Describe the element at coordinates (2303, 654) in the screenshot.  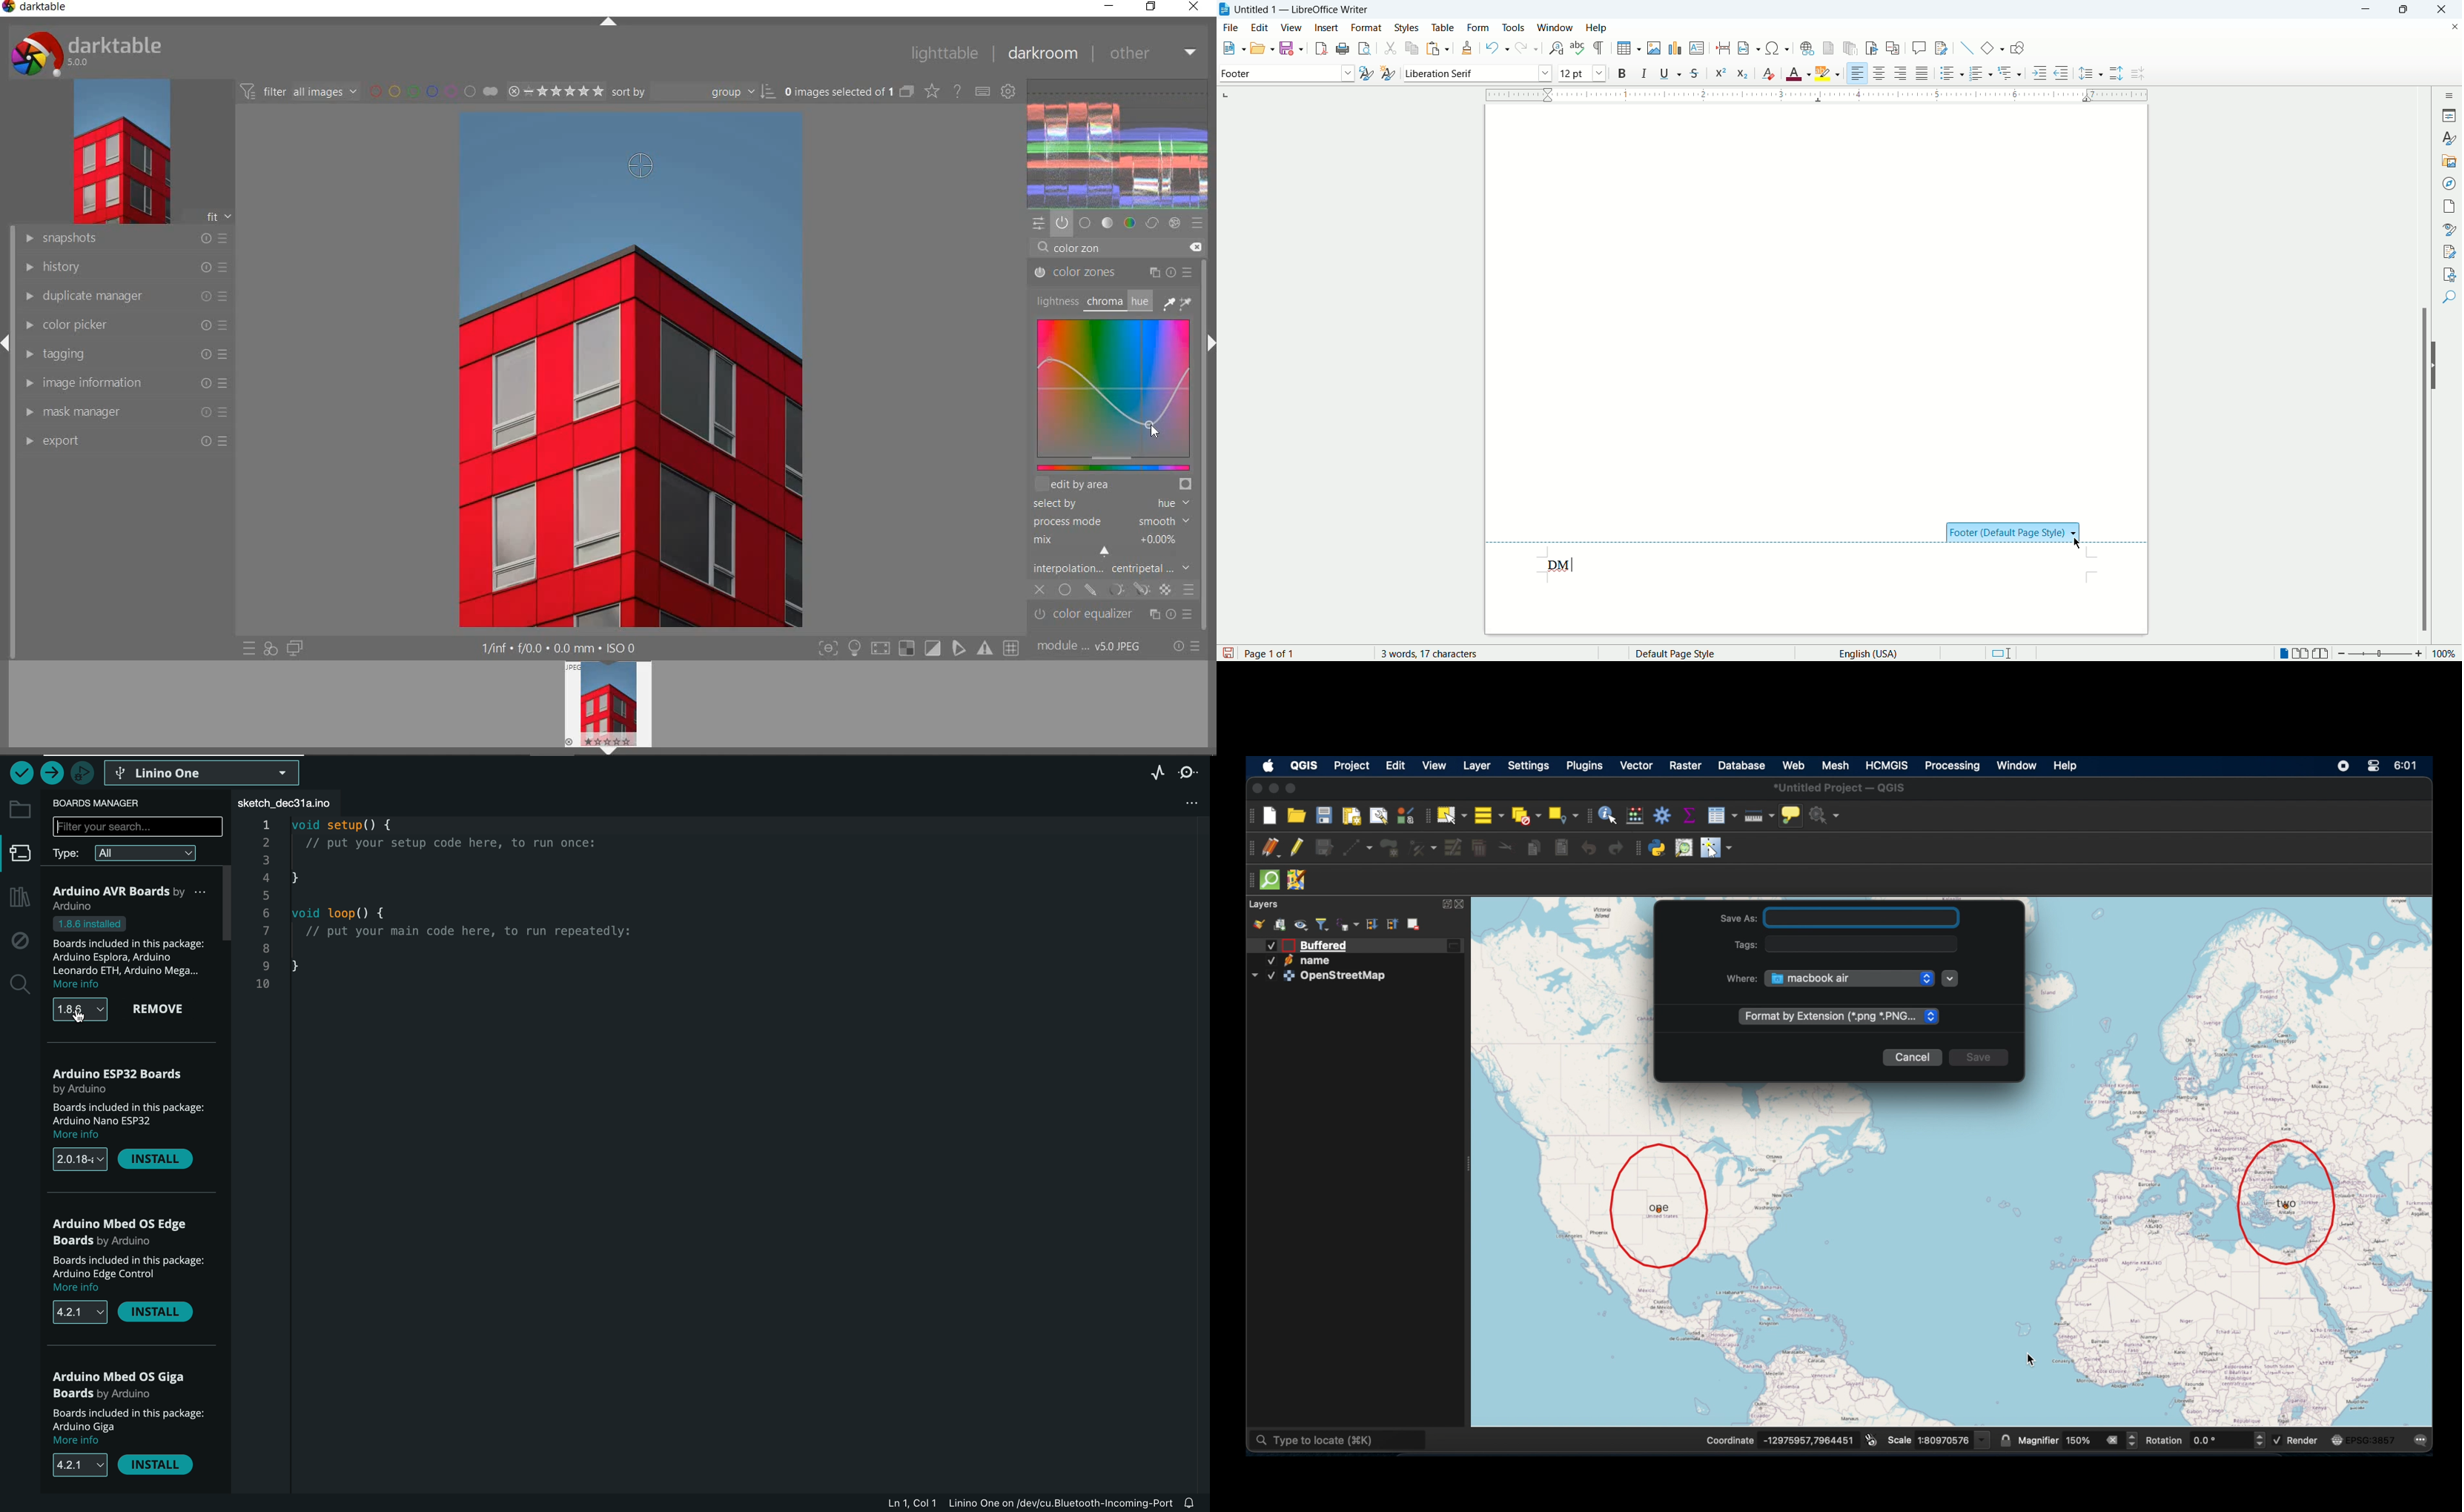
I see `double page view` at that location.